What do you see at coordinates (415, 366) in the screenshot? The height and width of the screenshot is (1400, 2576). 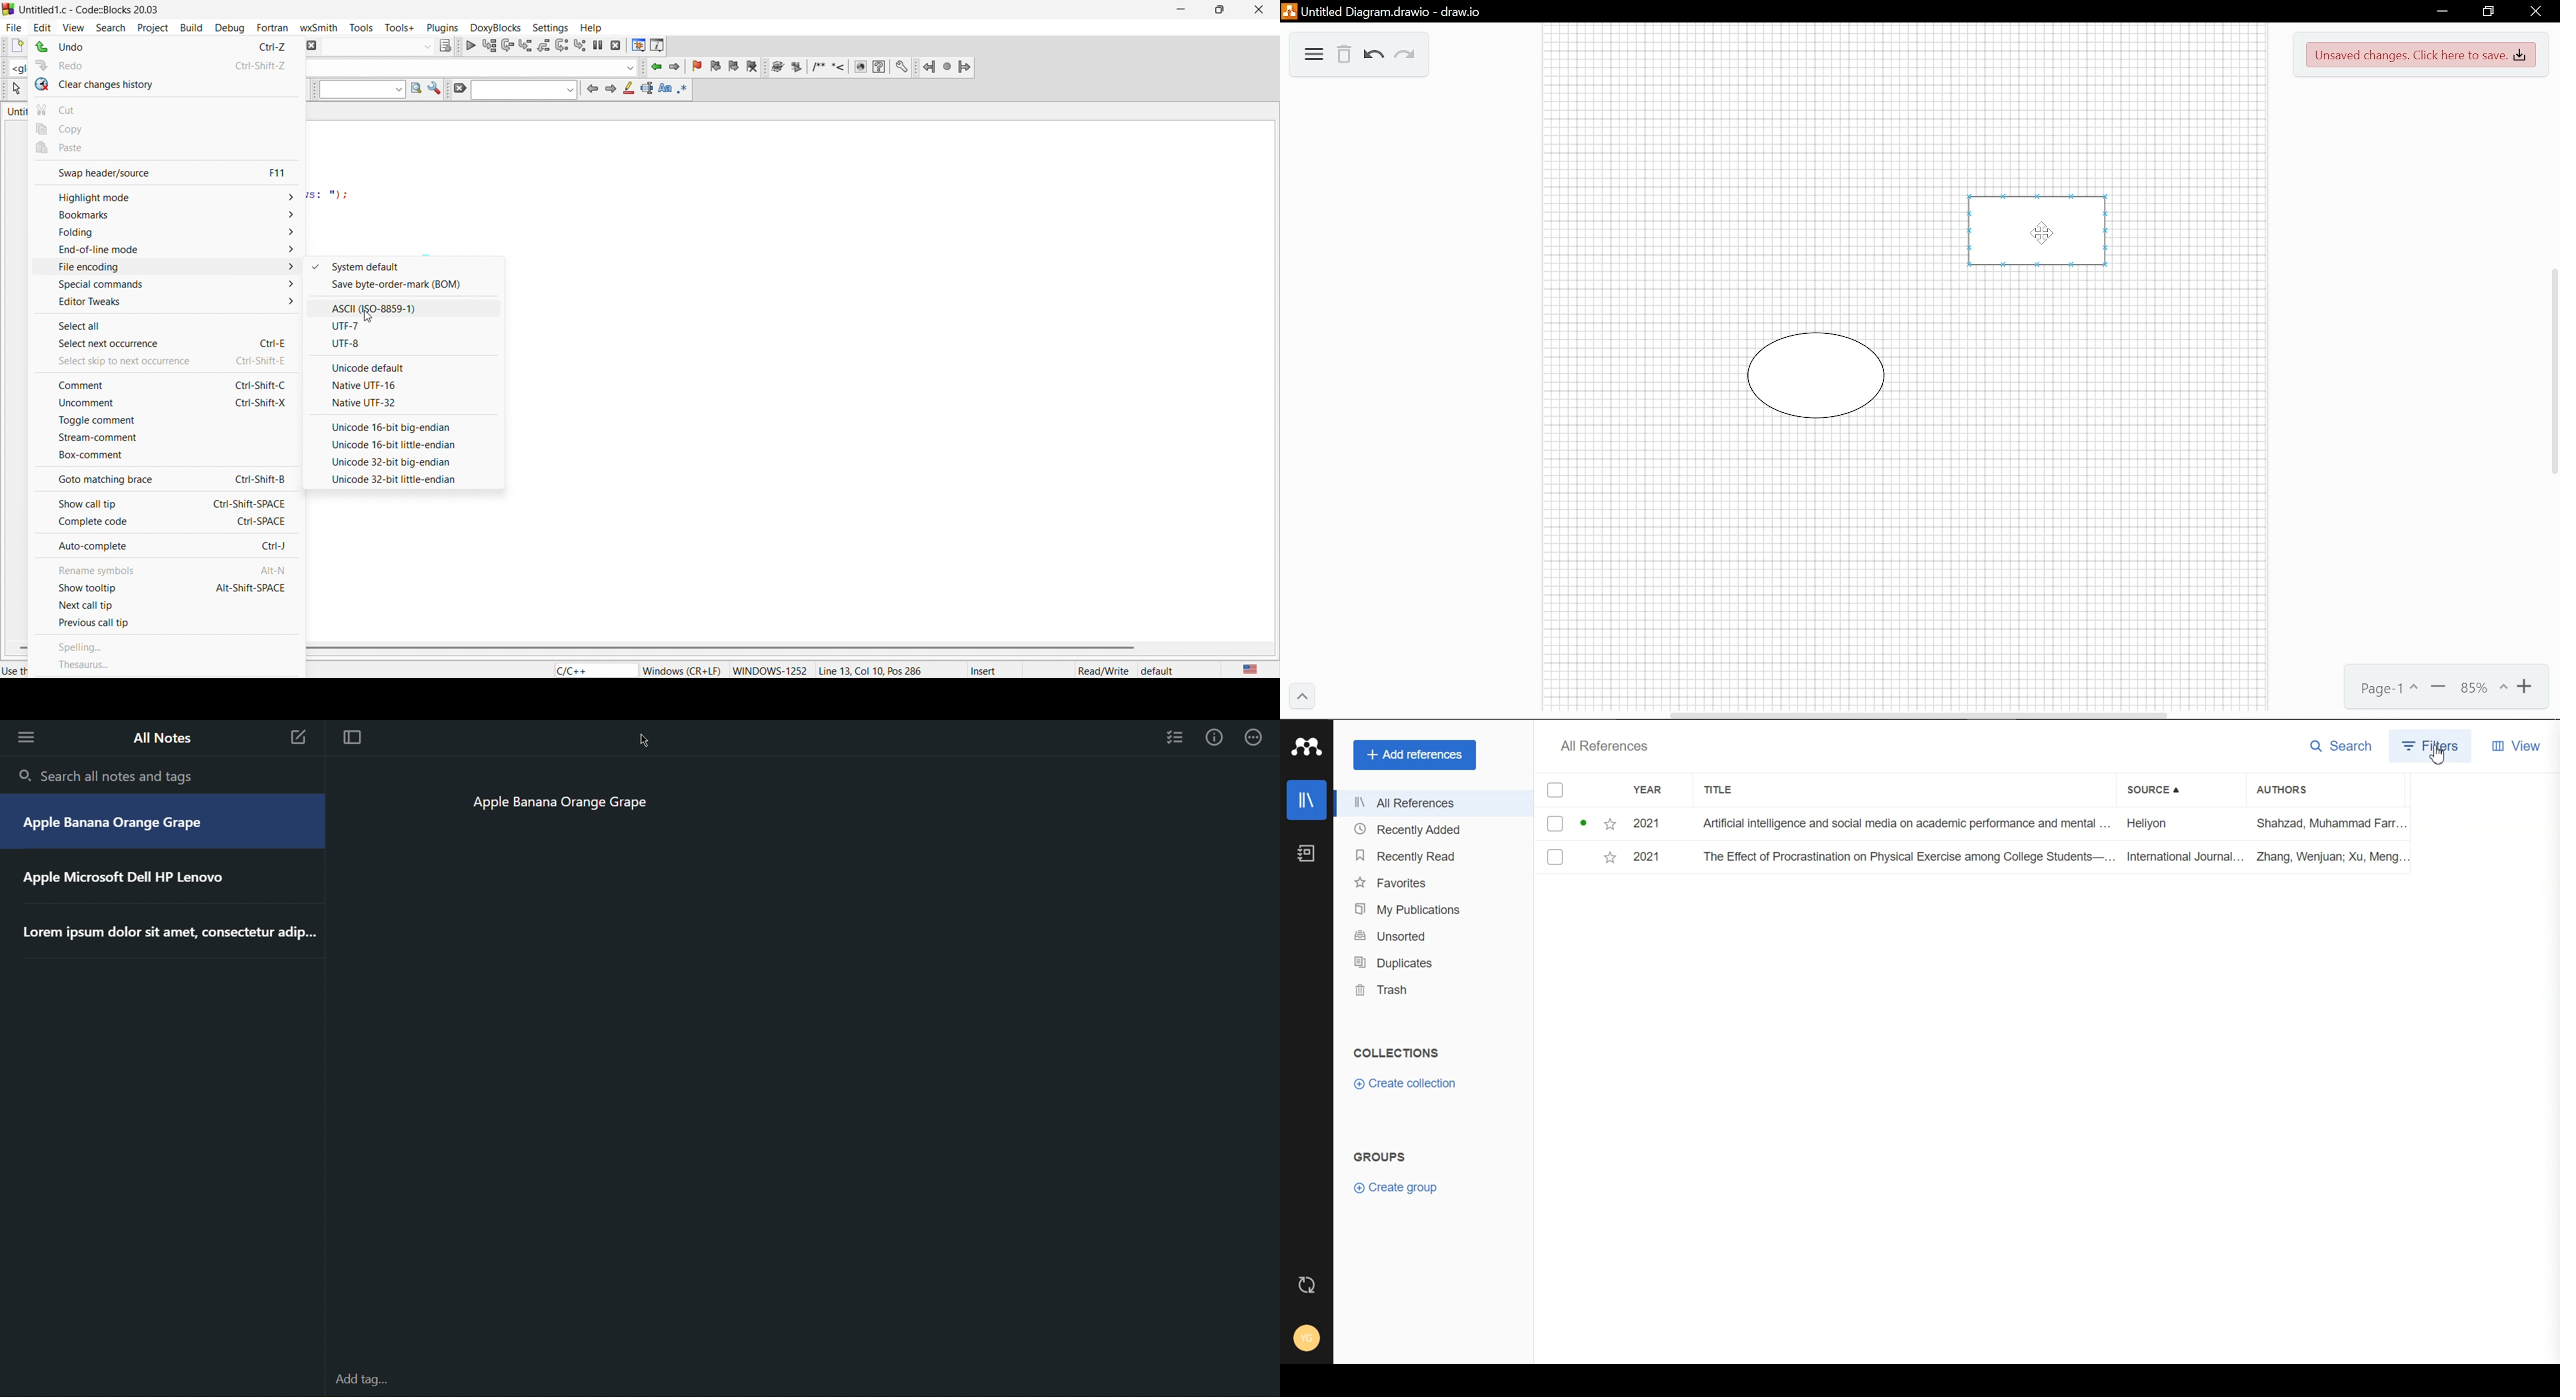 I see `unicode default` at bounding box center [415, 366].